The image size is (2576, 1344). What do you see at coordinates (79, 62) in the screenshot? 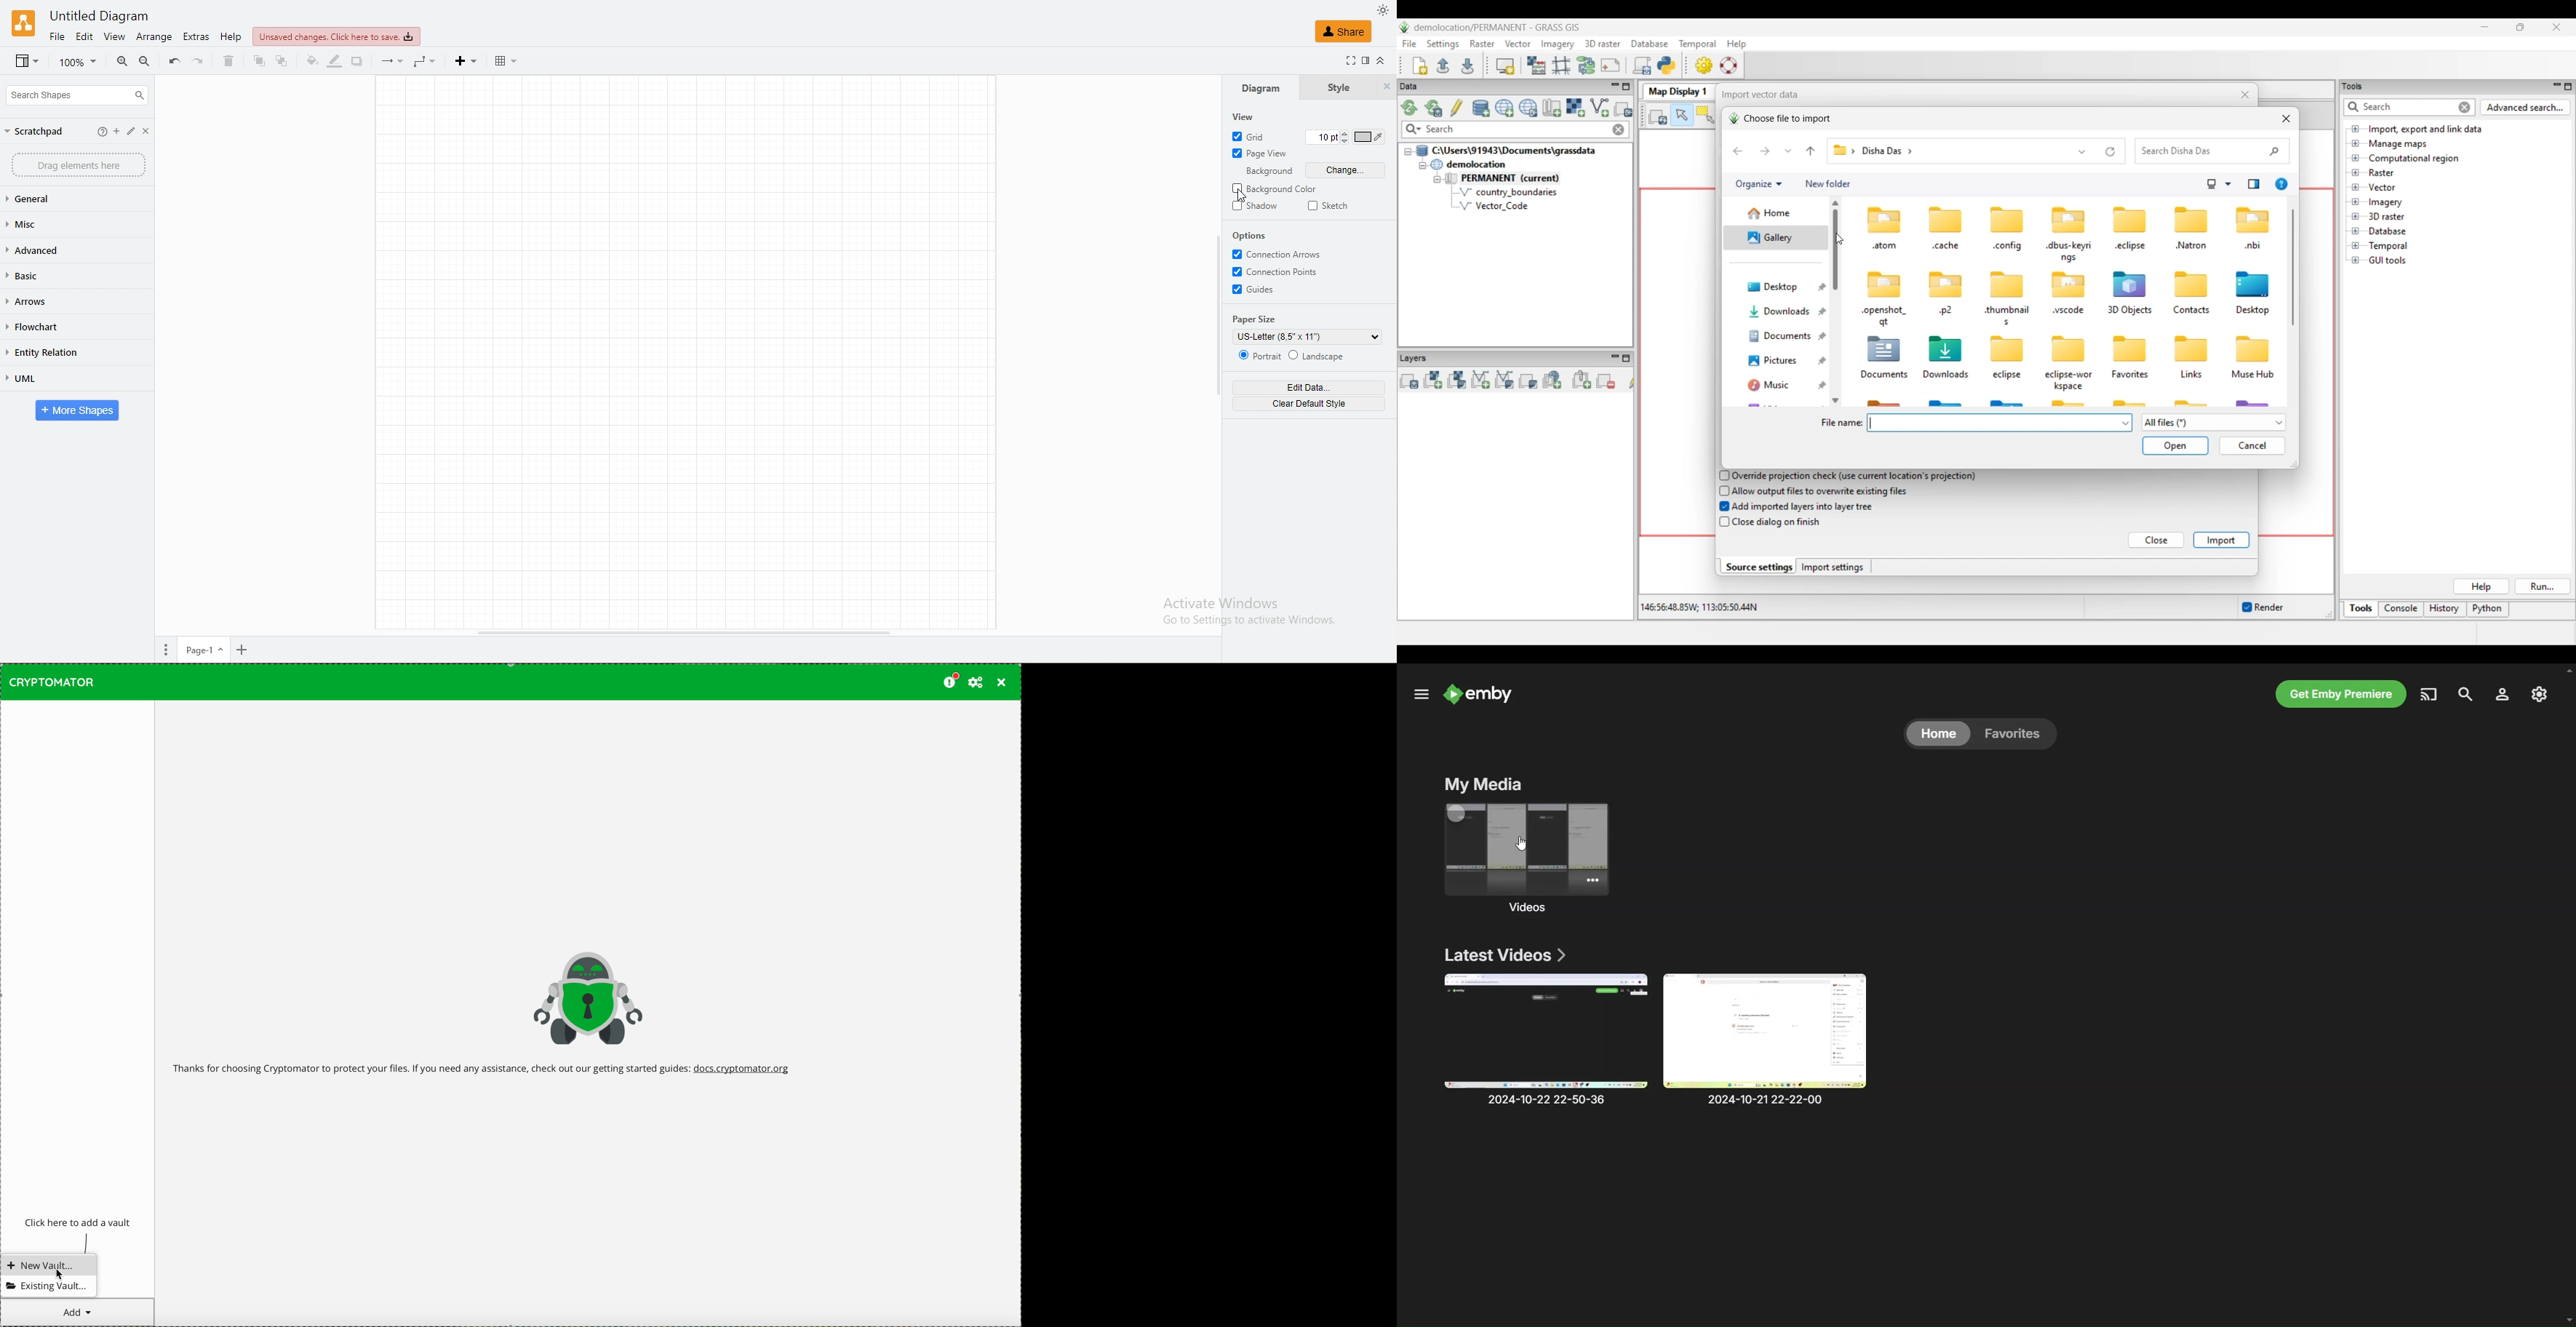
I see `zoom percentage` at bounding box center [79, 62].